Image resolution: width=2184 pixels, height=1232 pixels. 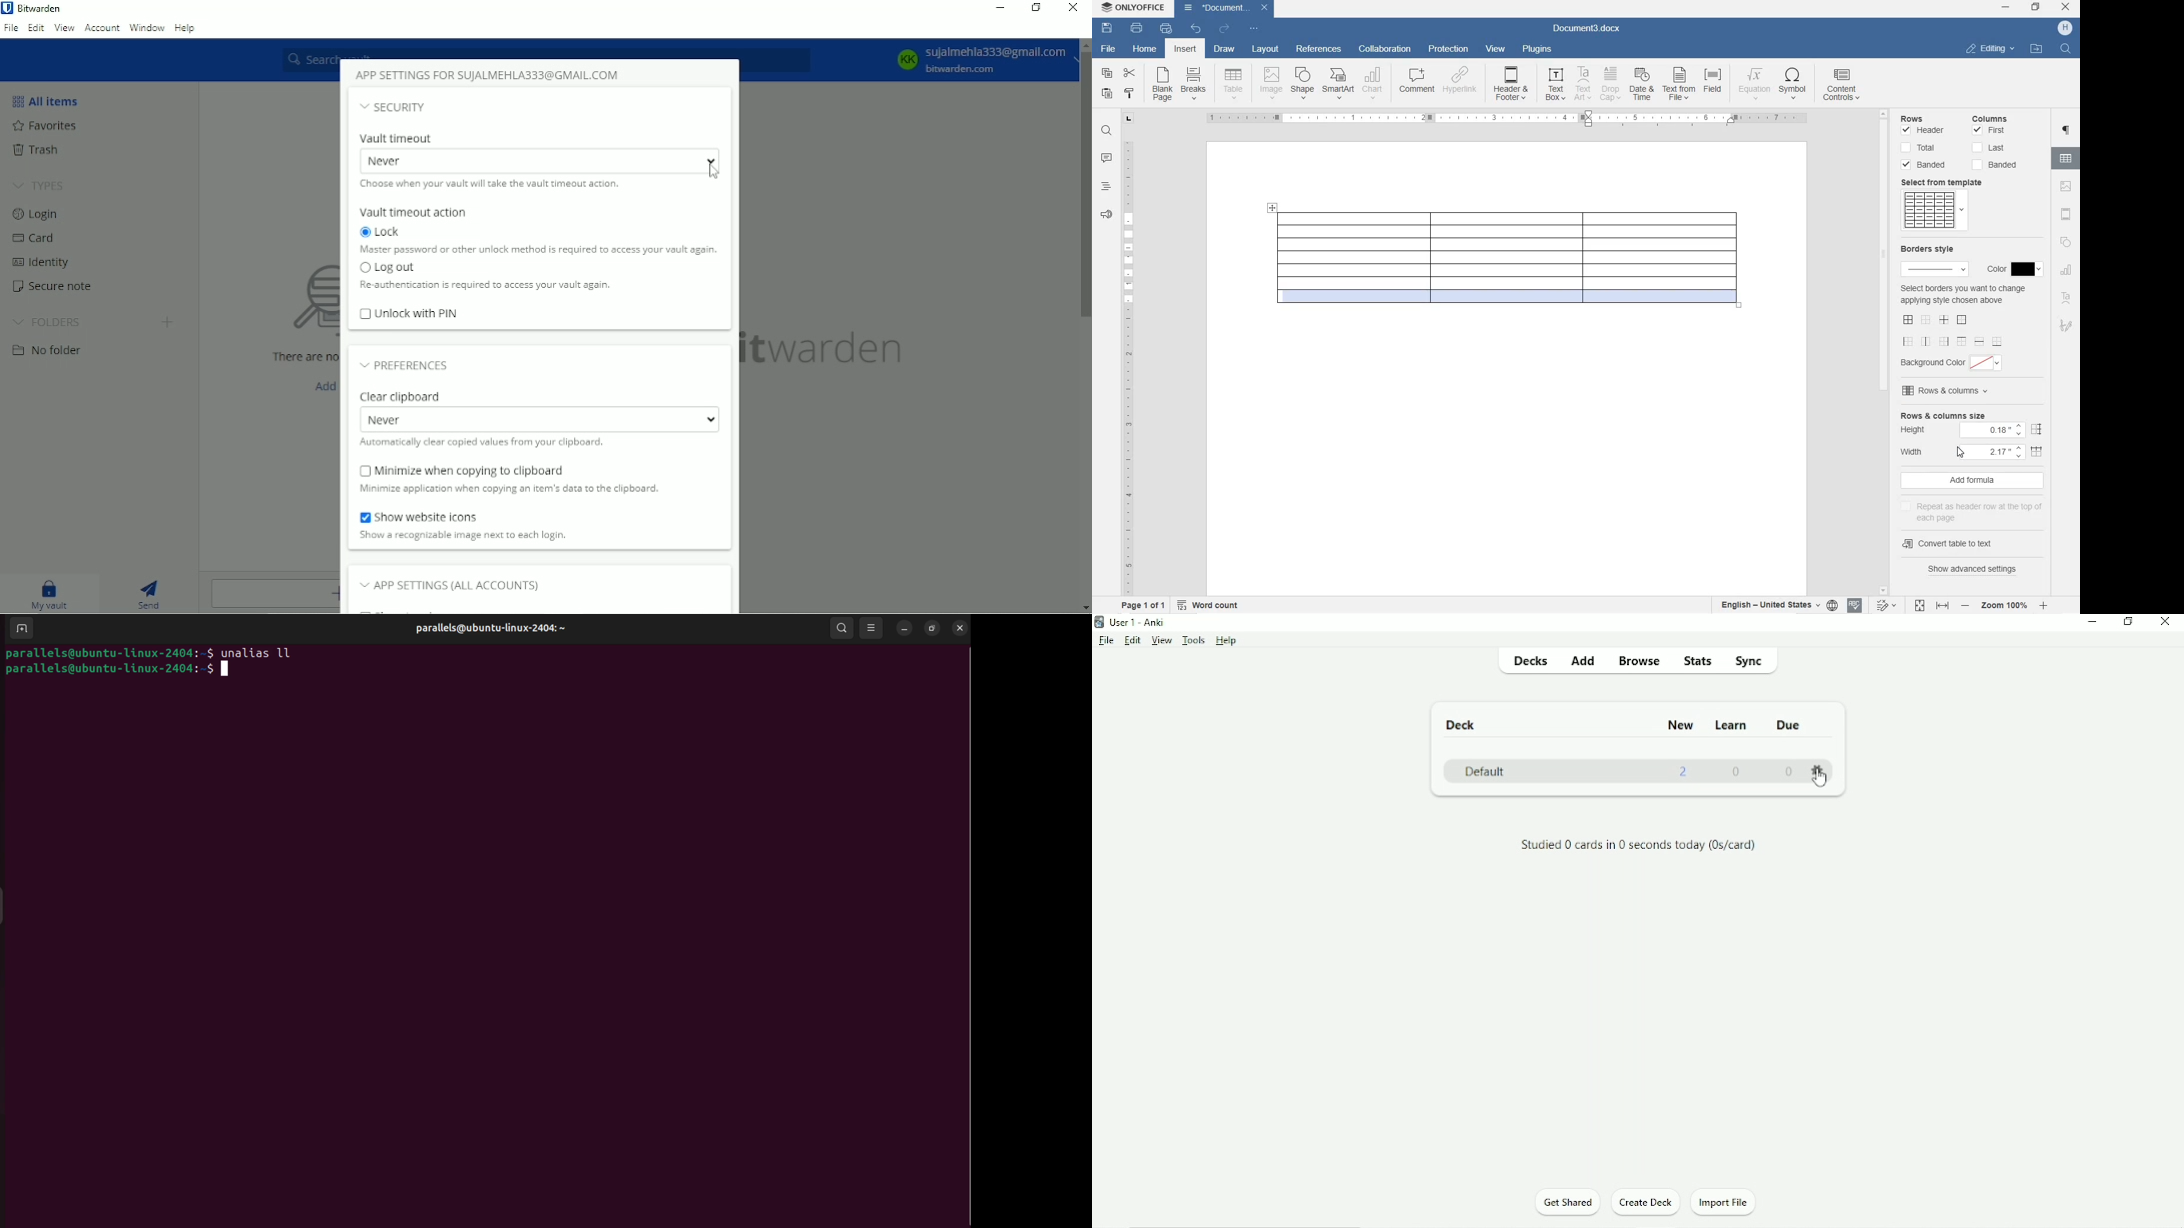 What do you see at coordinates (1555, 86) in the screenshot?
I see `TEXT BOX` at bounding box center [1555, 86].